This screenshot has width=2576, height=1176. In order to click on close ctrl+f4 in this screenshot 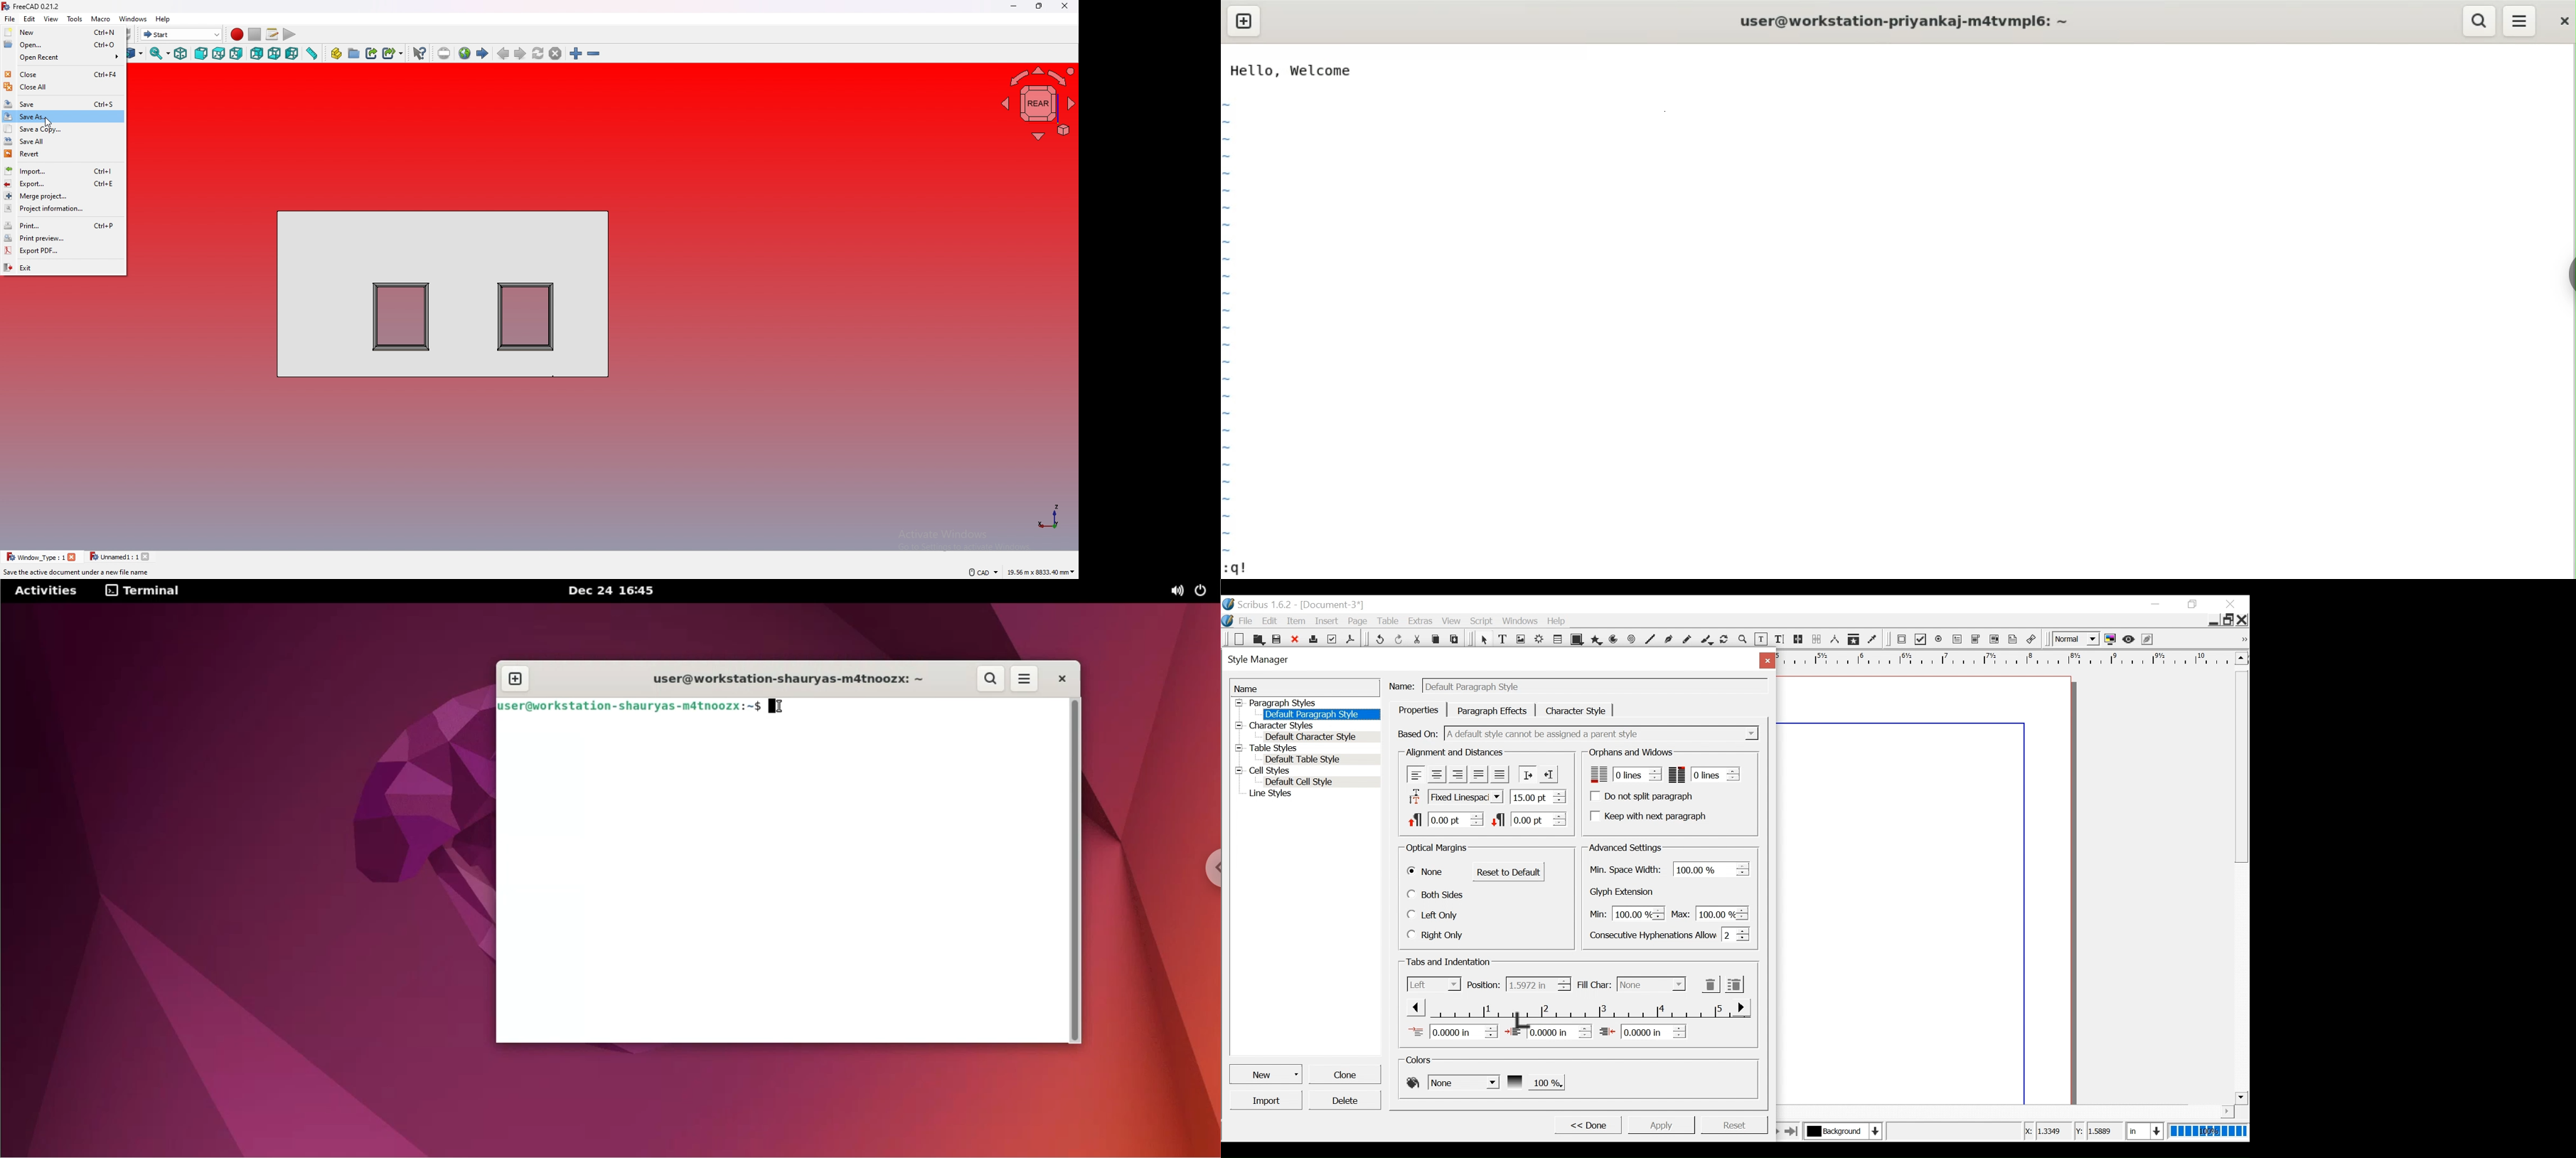, I will do `click(63, 74)`.